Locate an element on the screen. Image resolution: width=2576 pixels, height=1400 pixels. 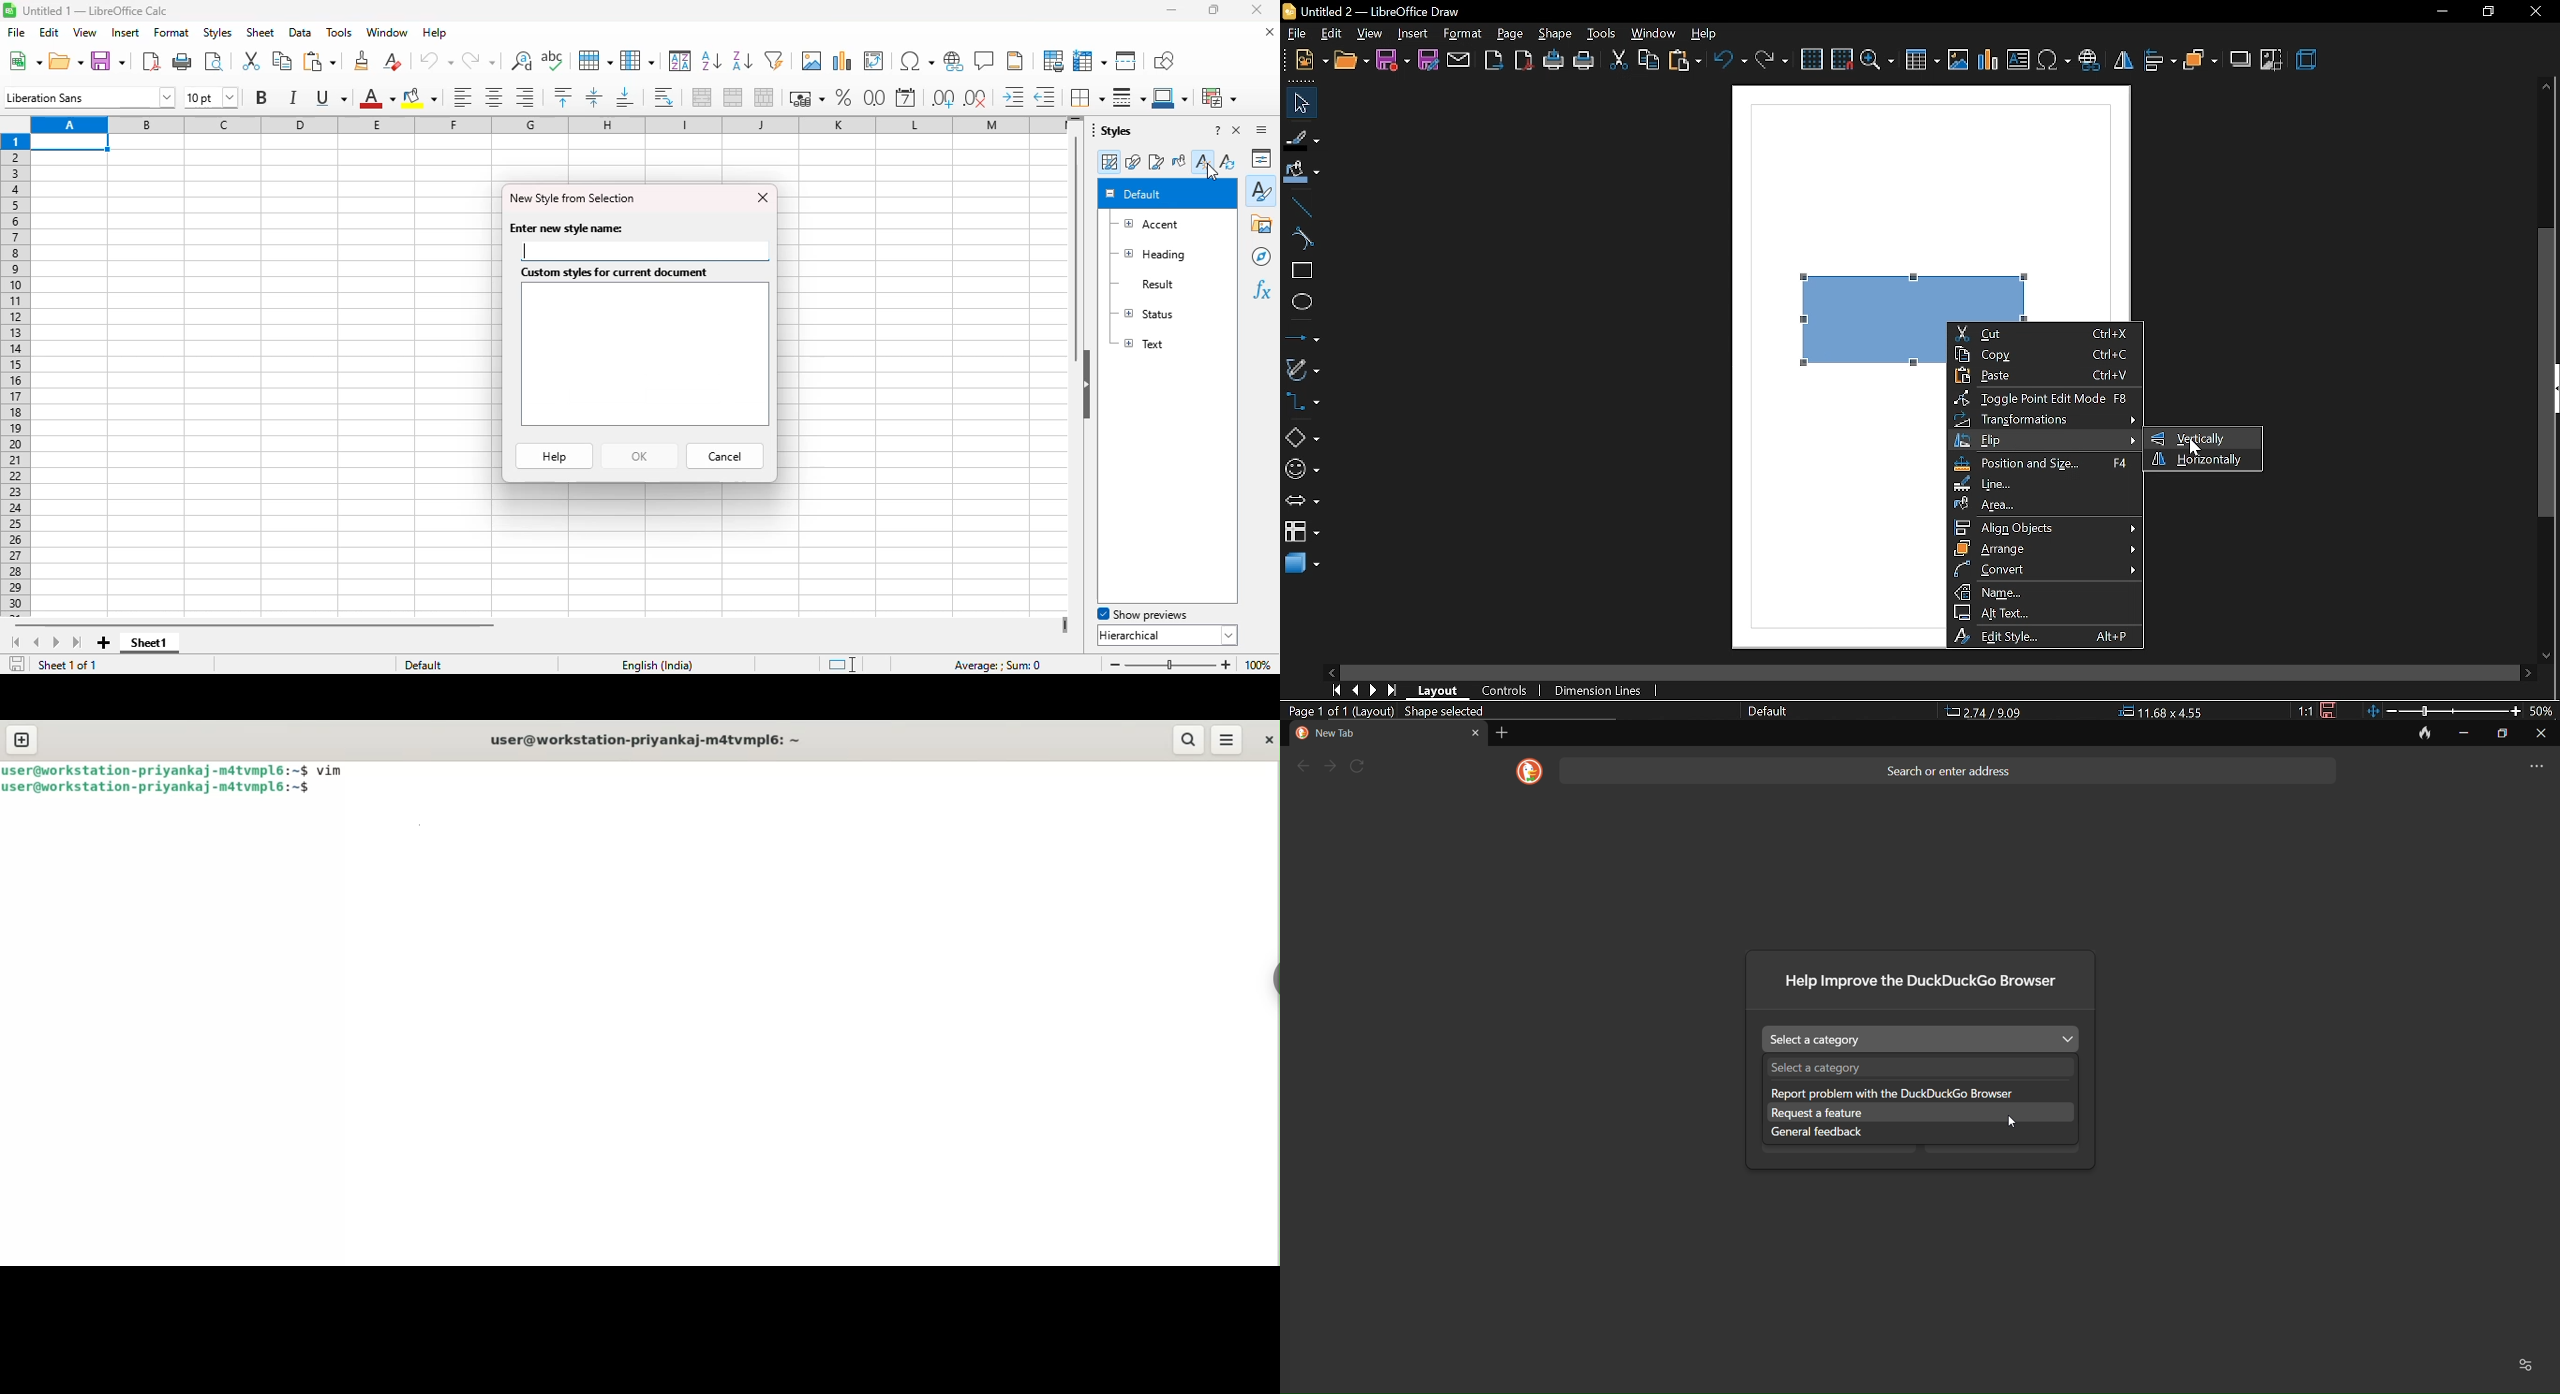
vim is located at coordinates (334, 770).